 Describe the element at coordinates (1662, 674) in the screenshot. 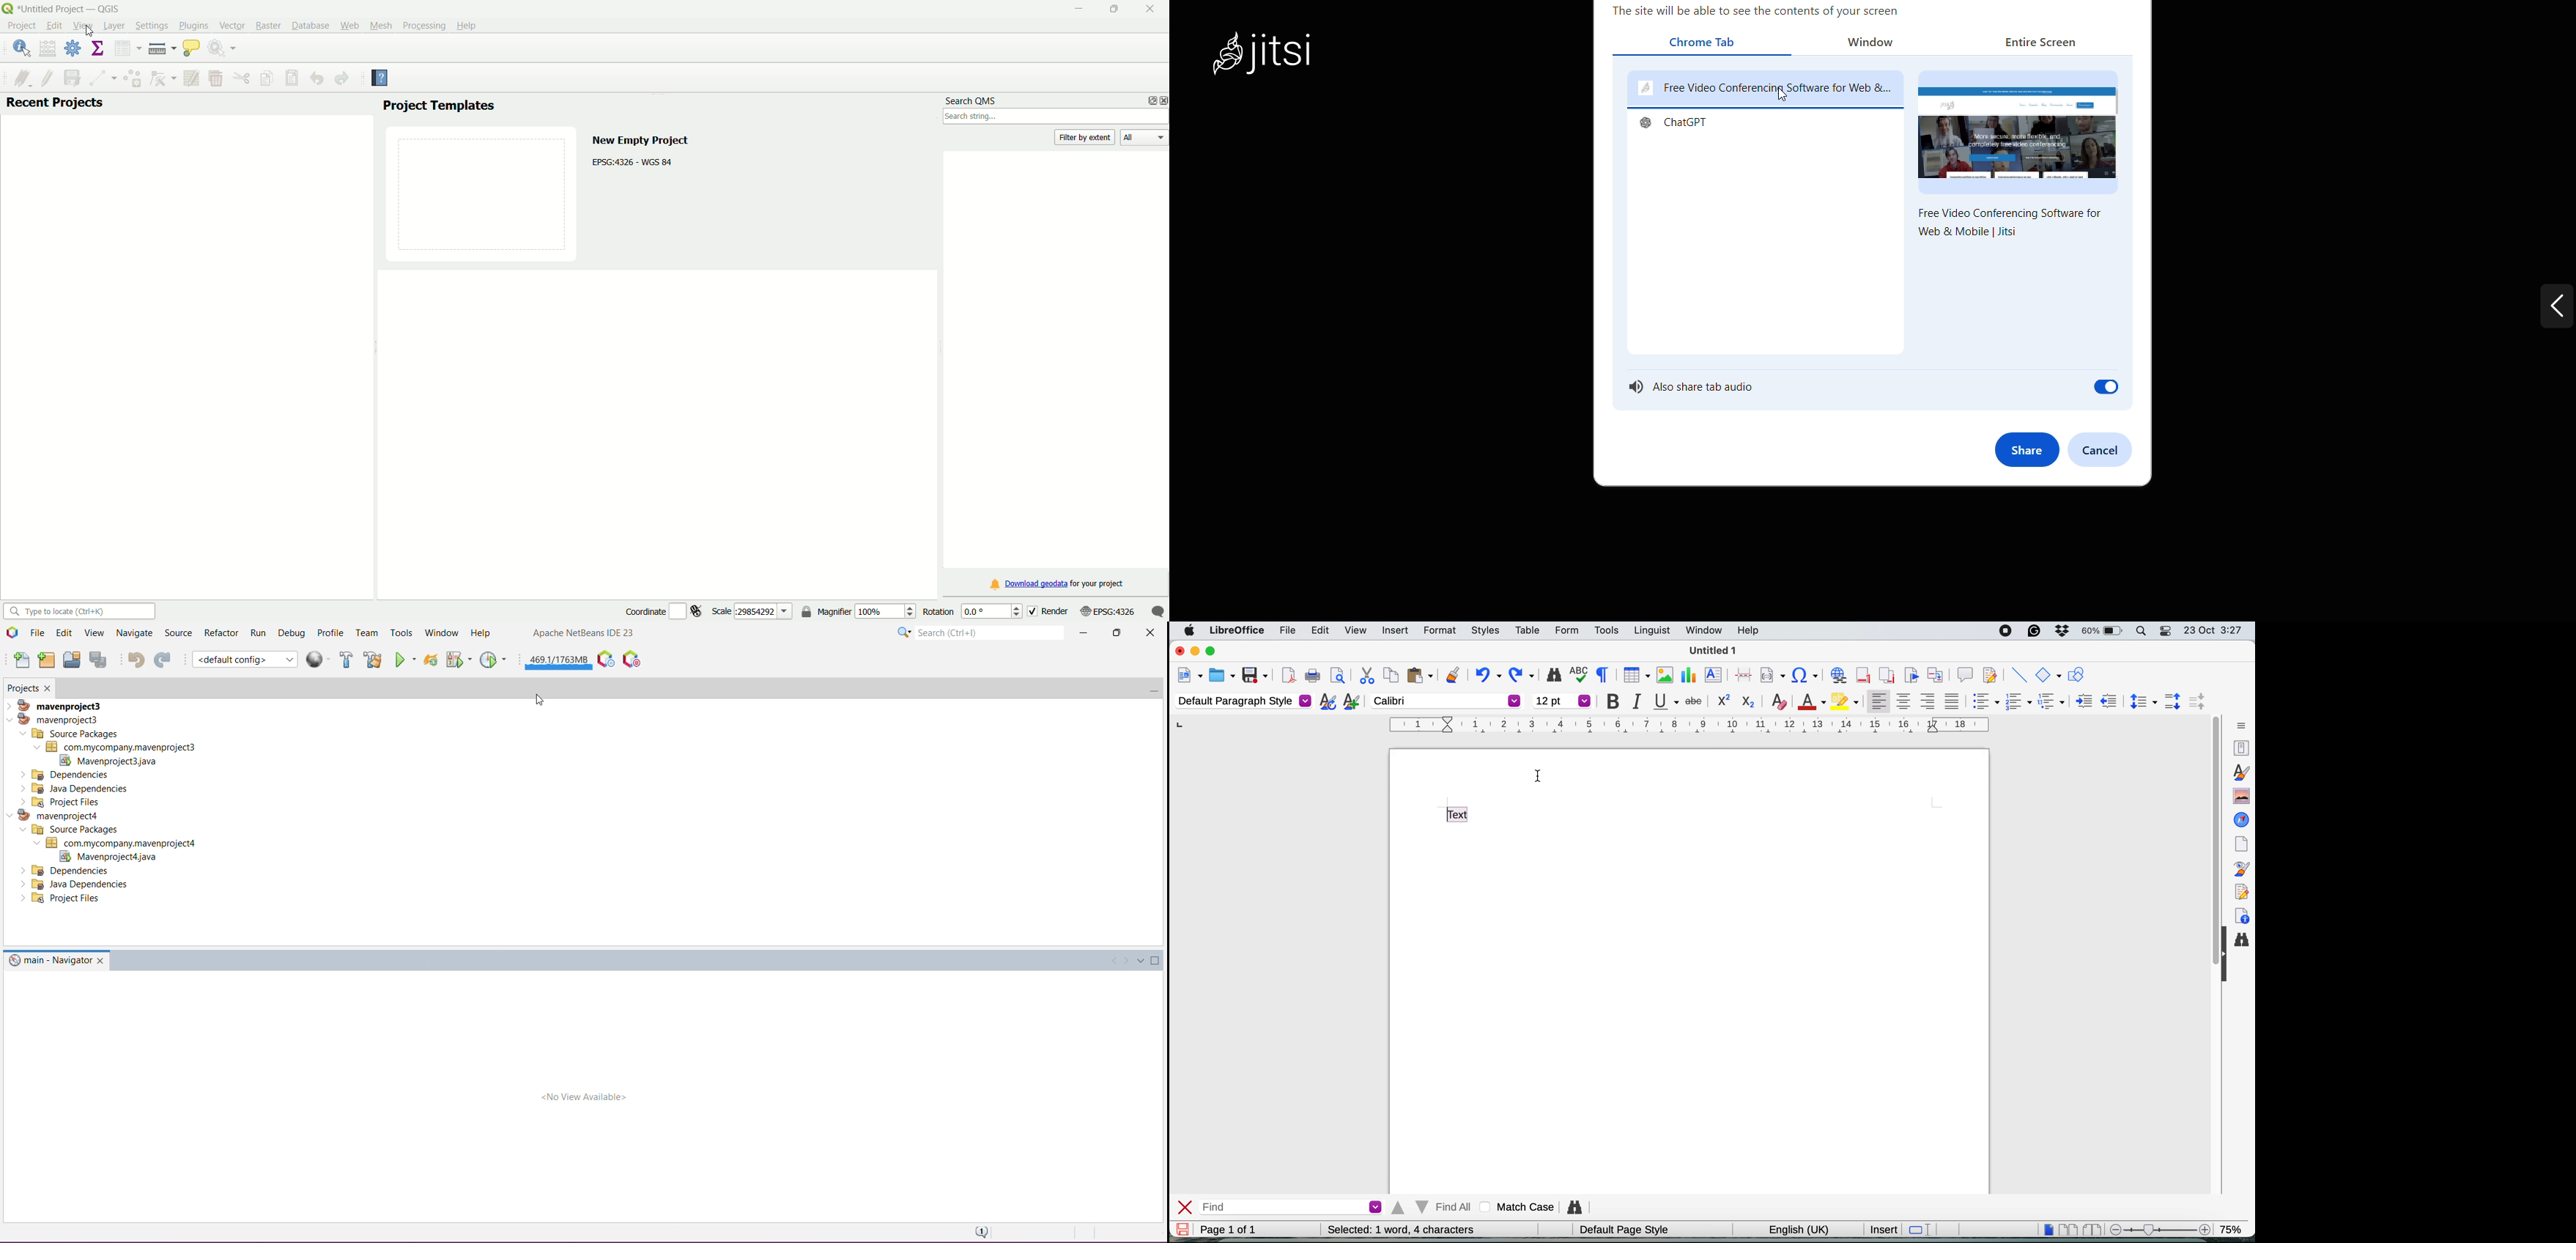

I see `insert image` at that location.